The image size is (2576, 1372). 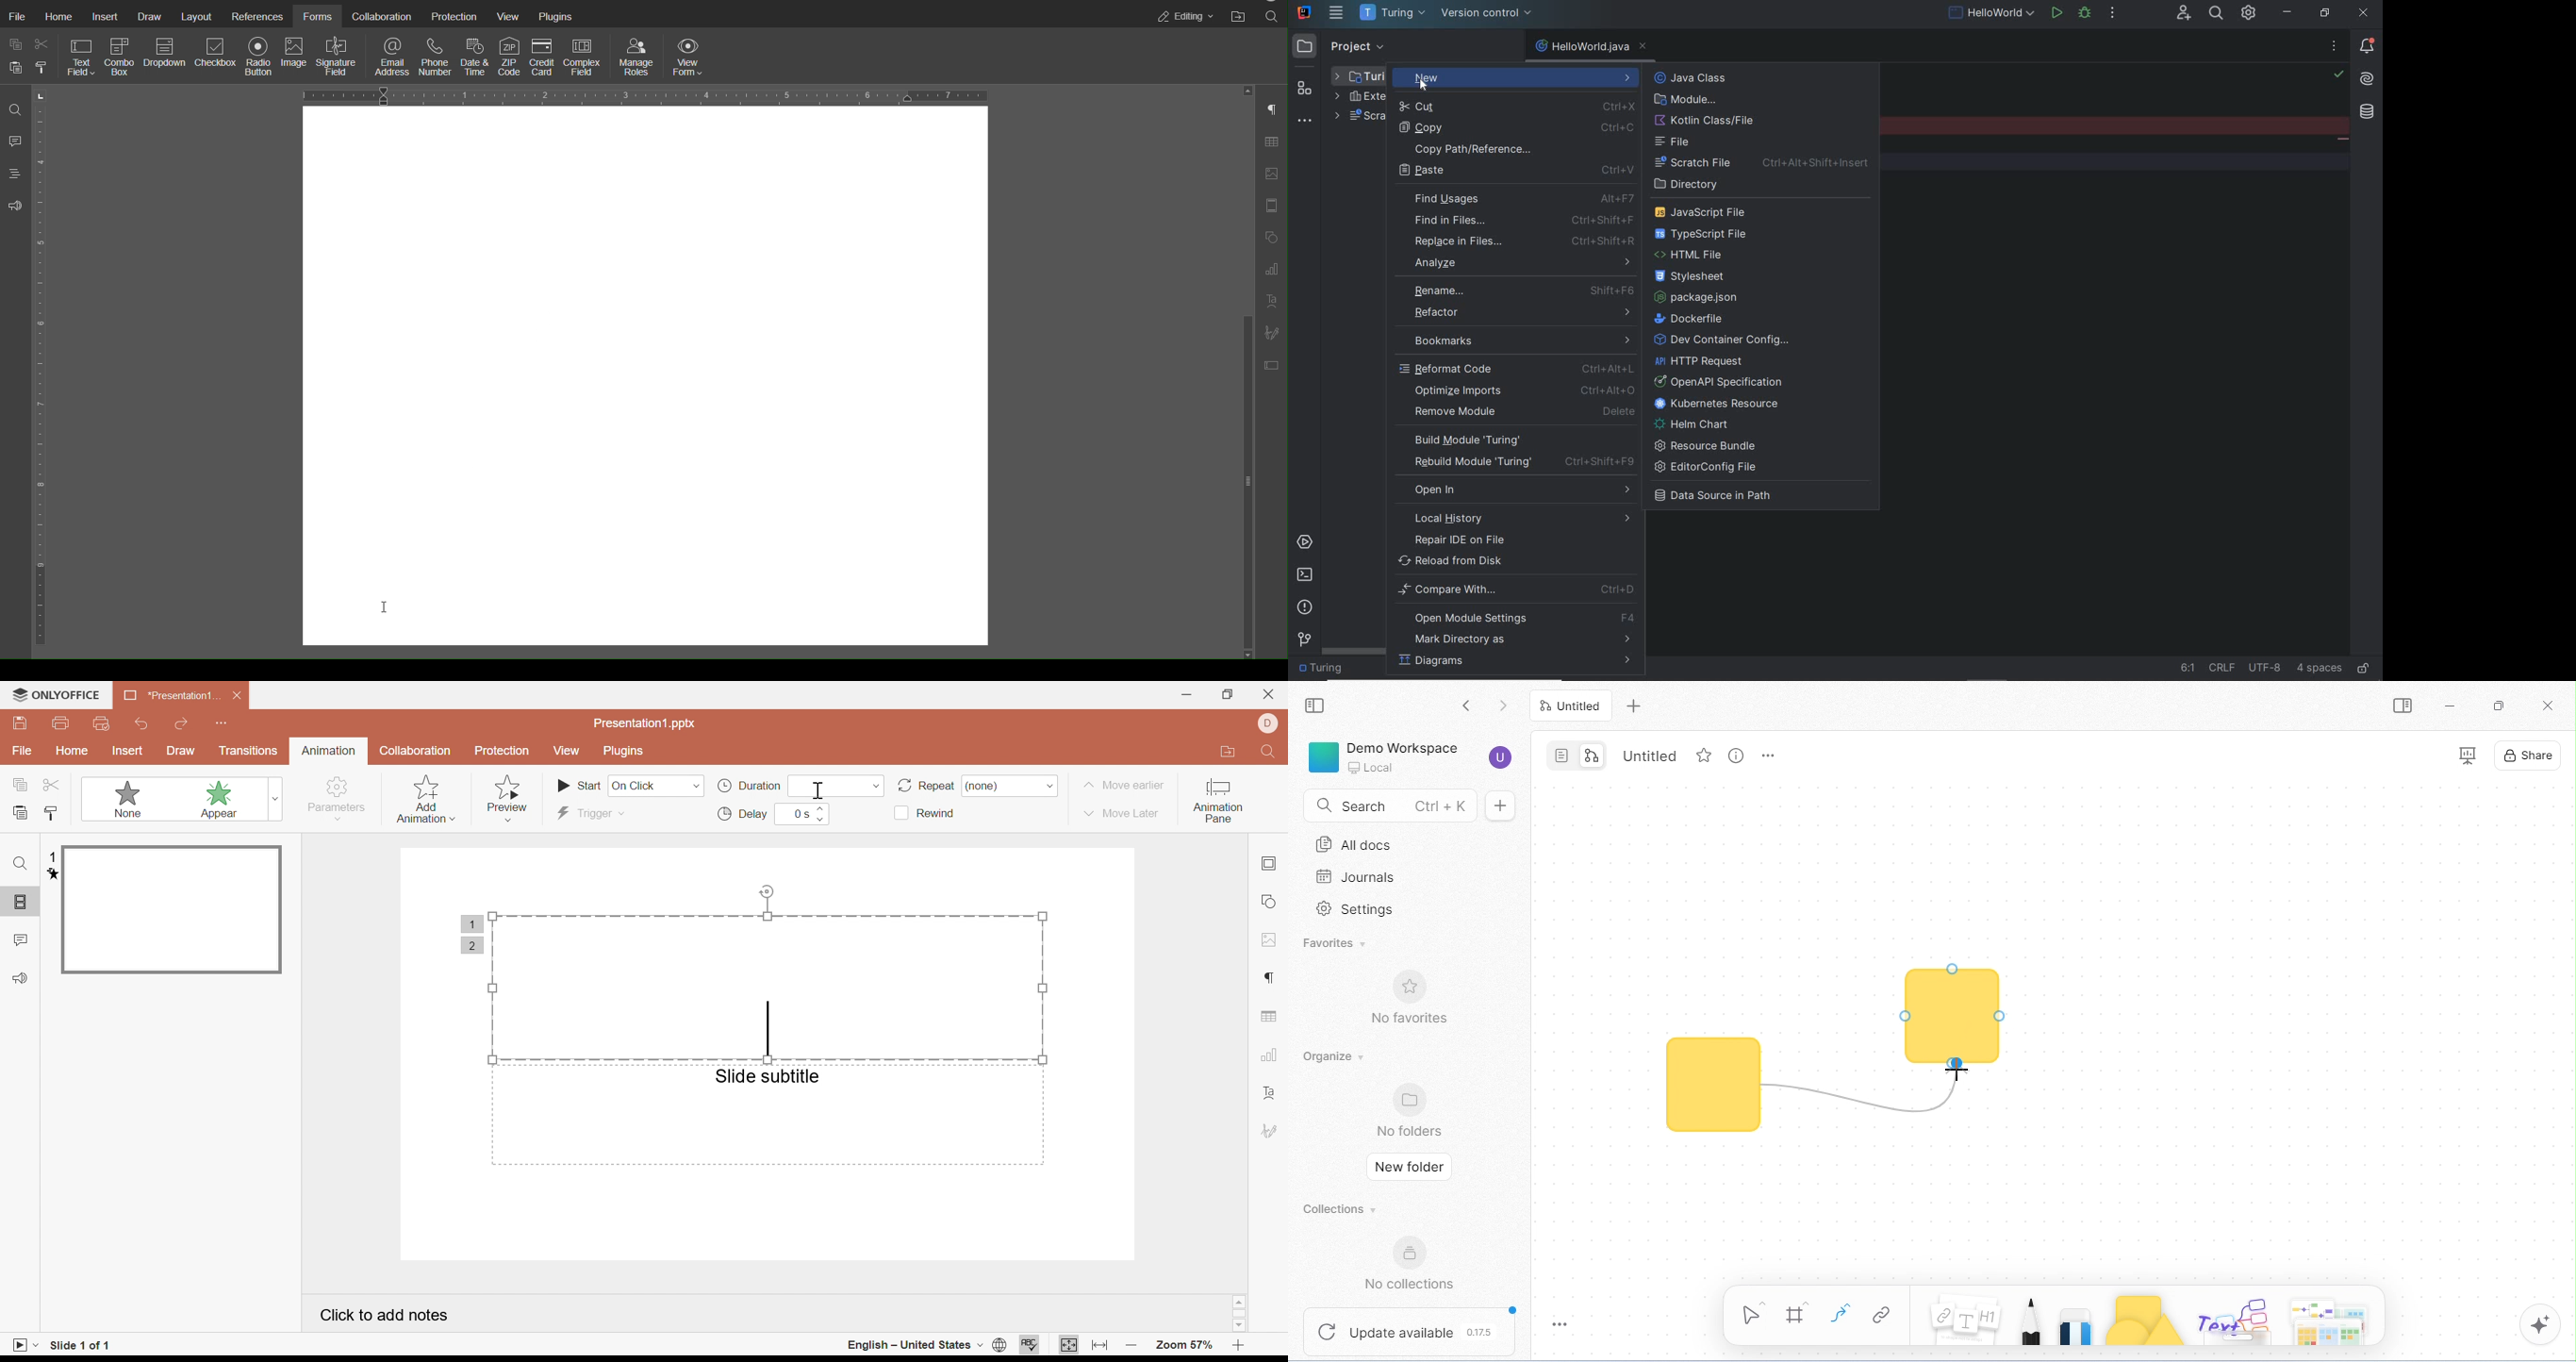 What do you see at coordinates (877, 786) in the screenshot?
I see `drop down` at bounding box center [877, 786].